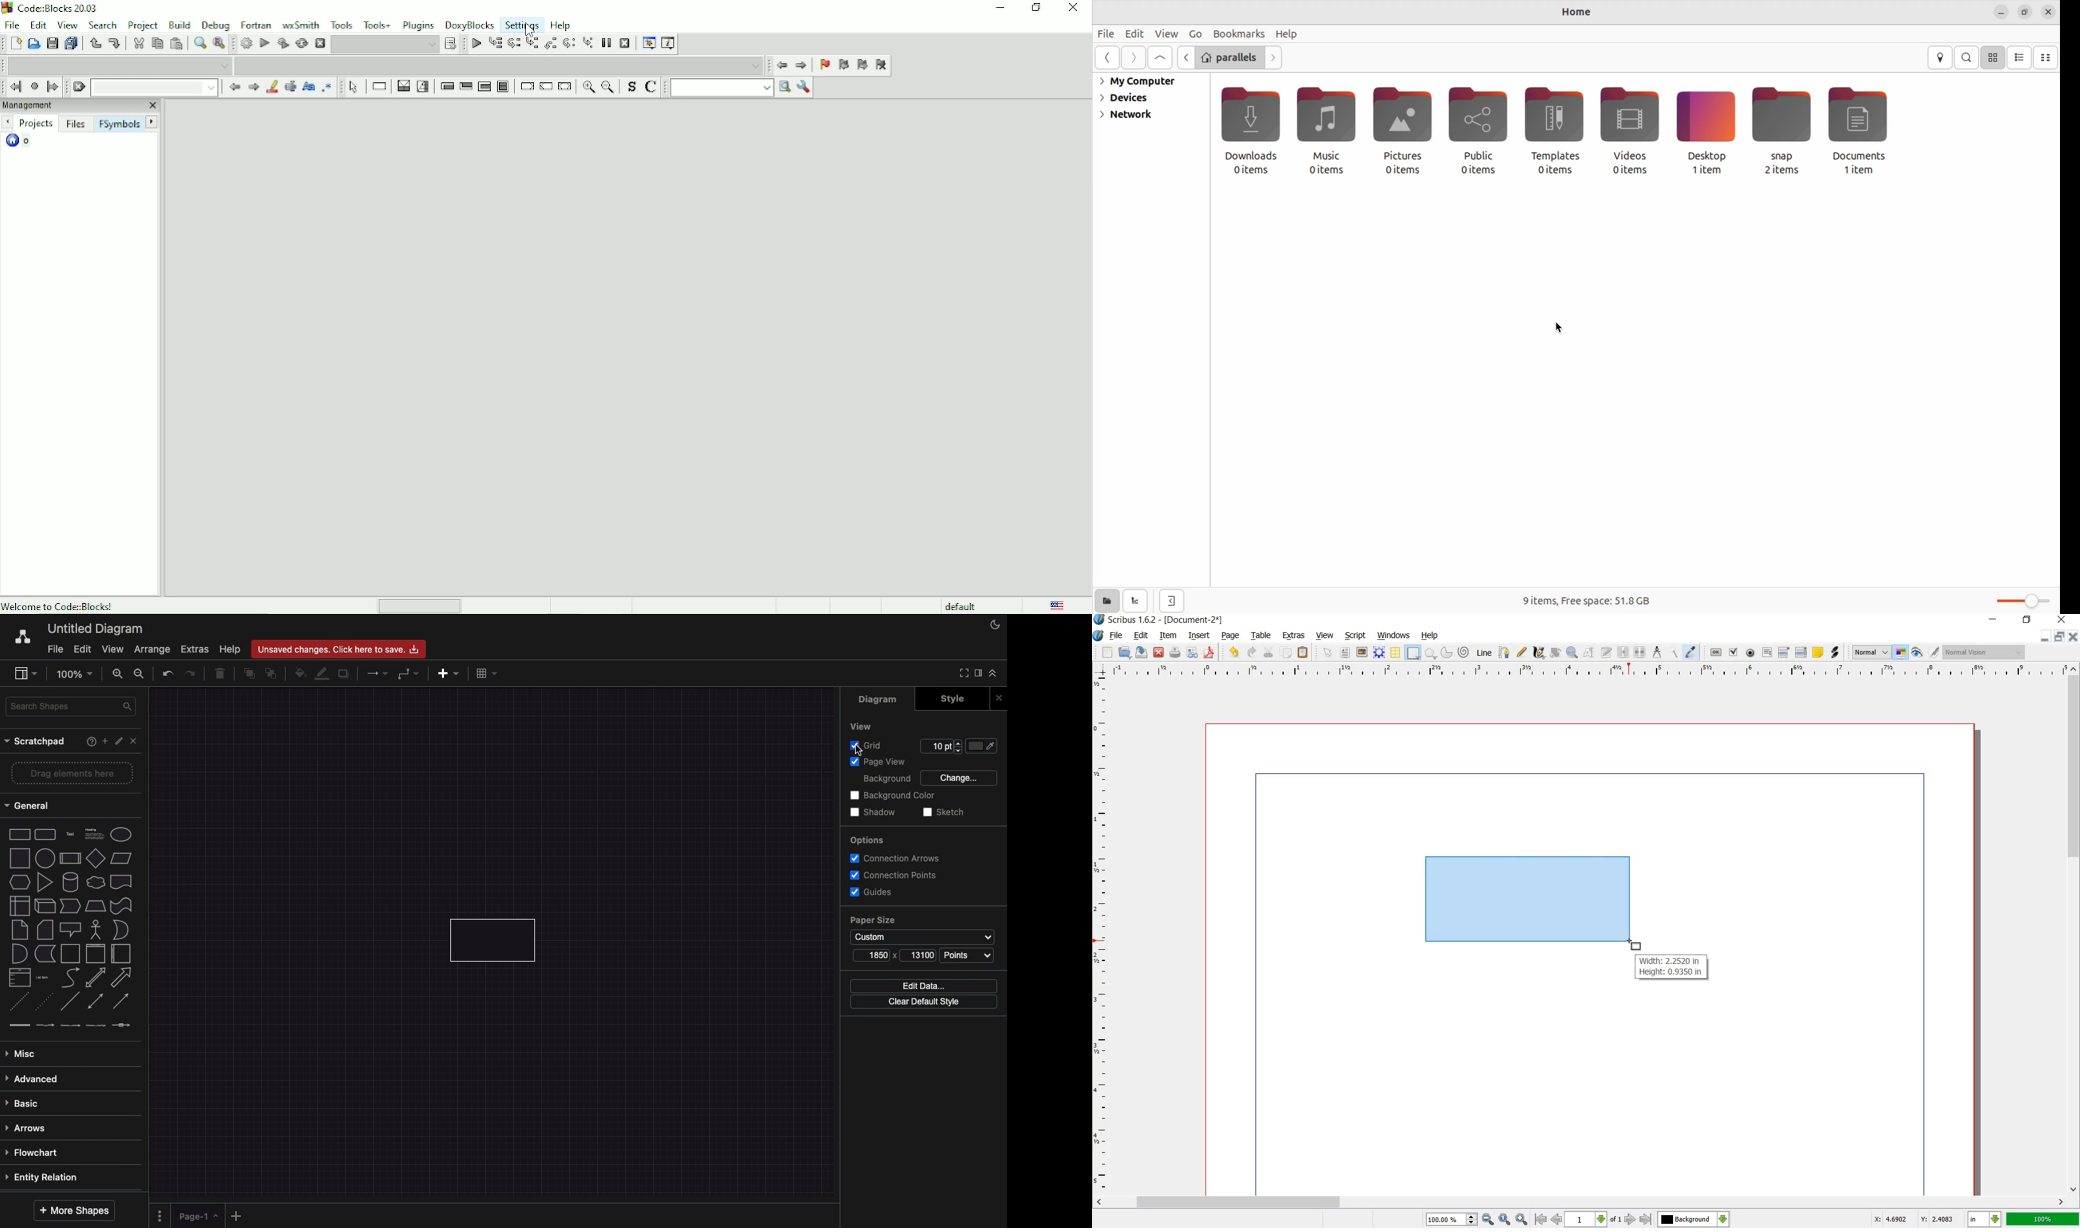 The width and height of the screenshot is (2100, 1232). What do you see at coordinates (1593, 1219) in the screenshot?
I see `select current page` at bounding box center [1593, 1219].